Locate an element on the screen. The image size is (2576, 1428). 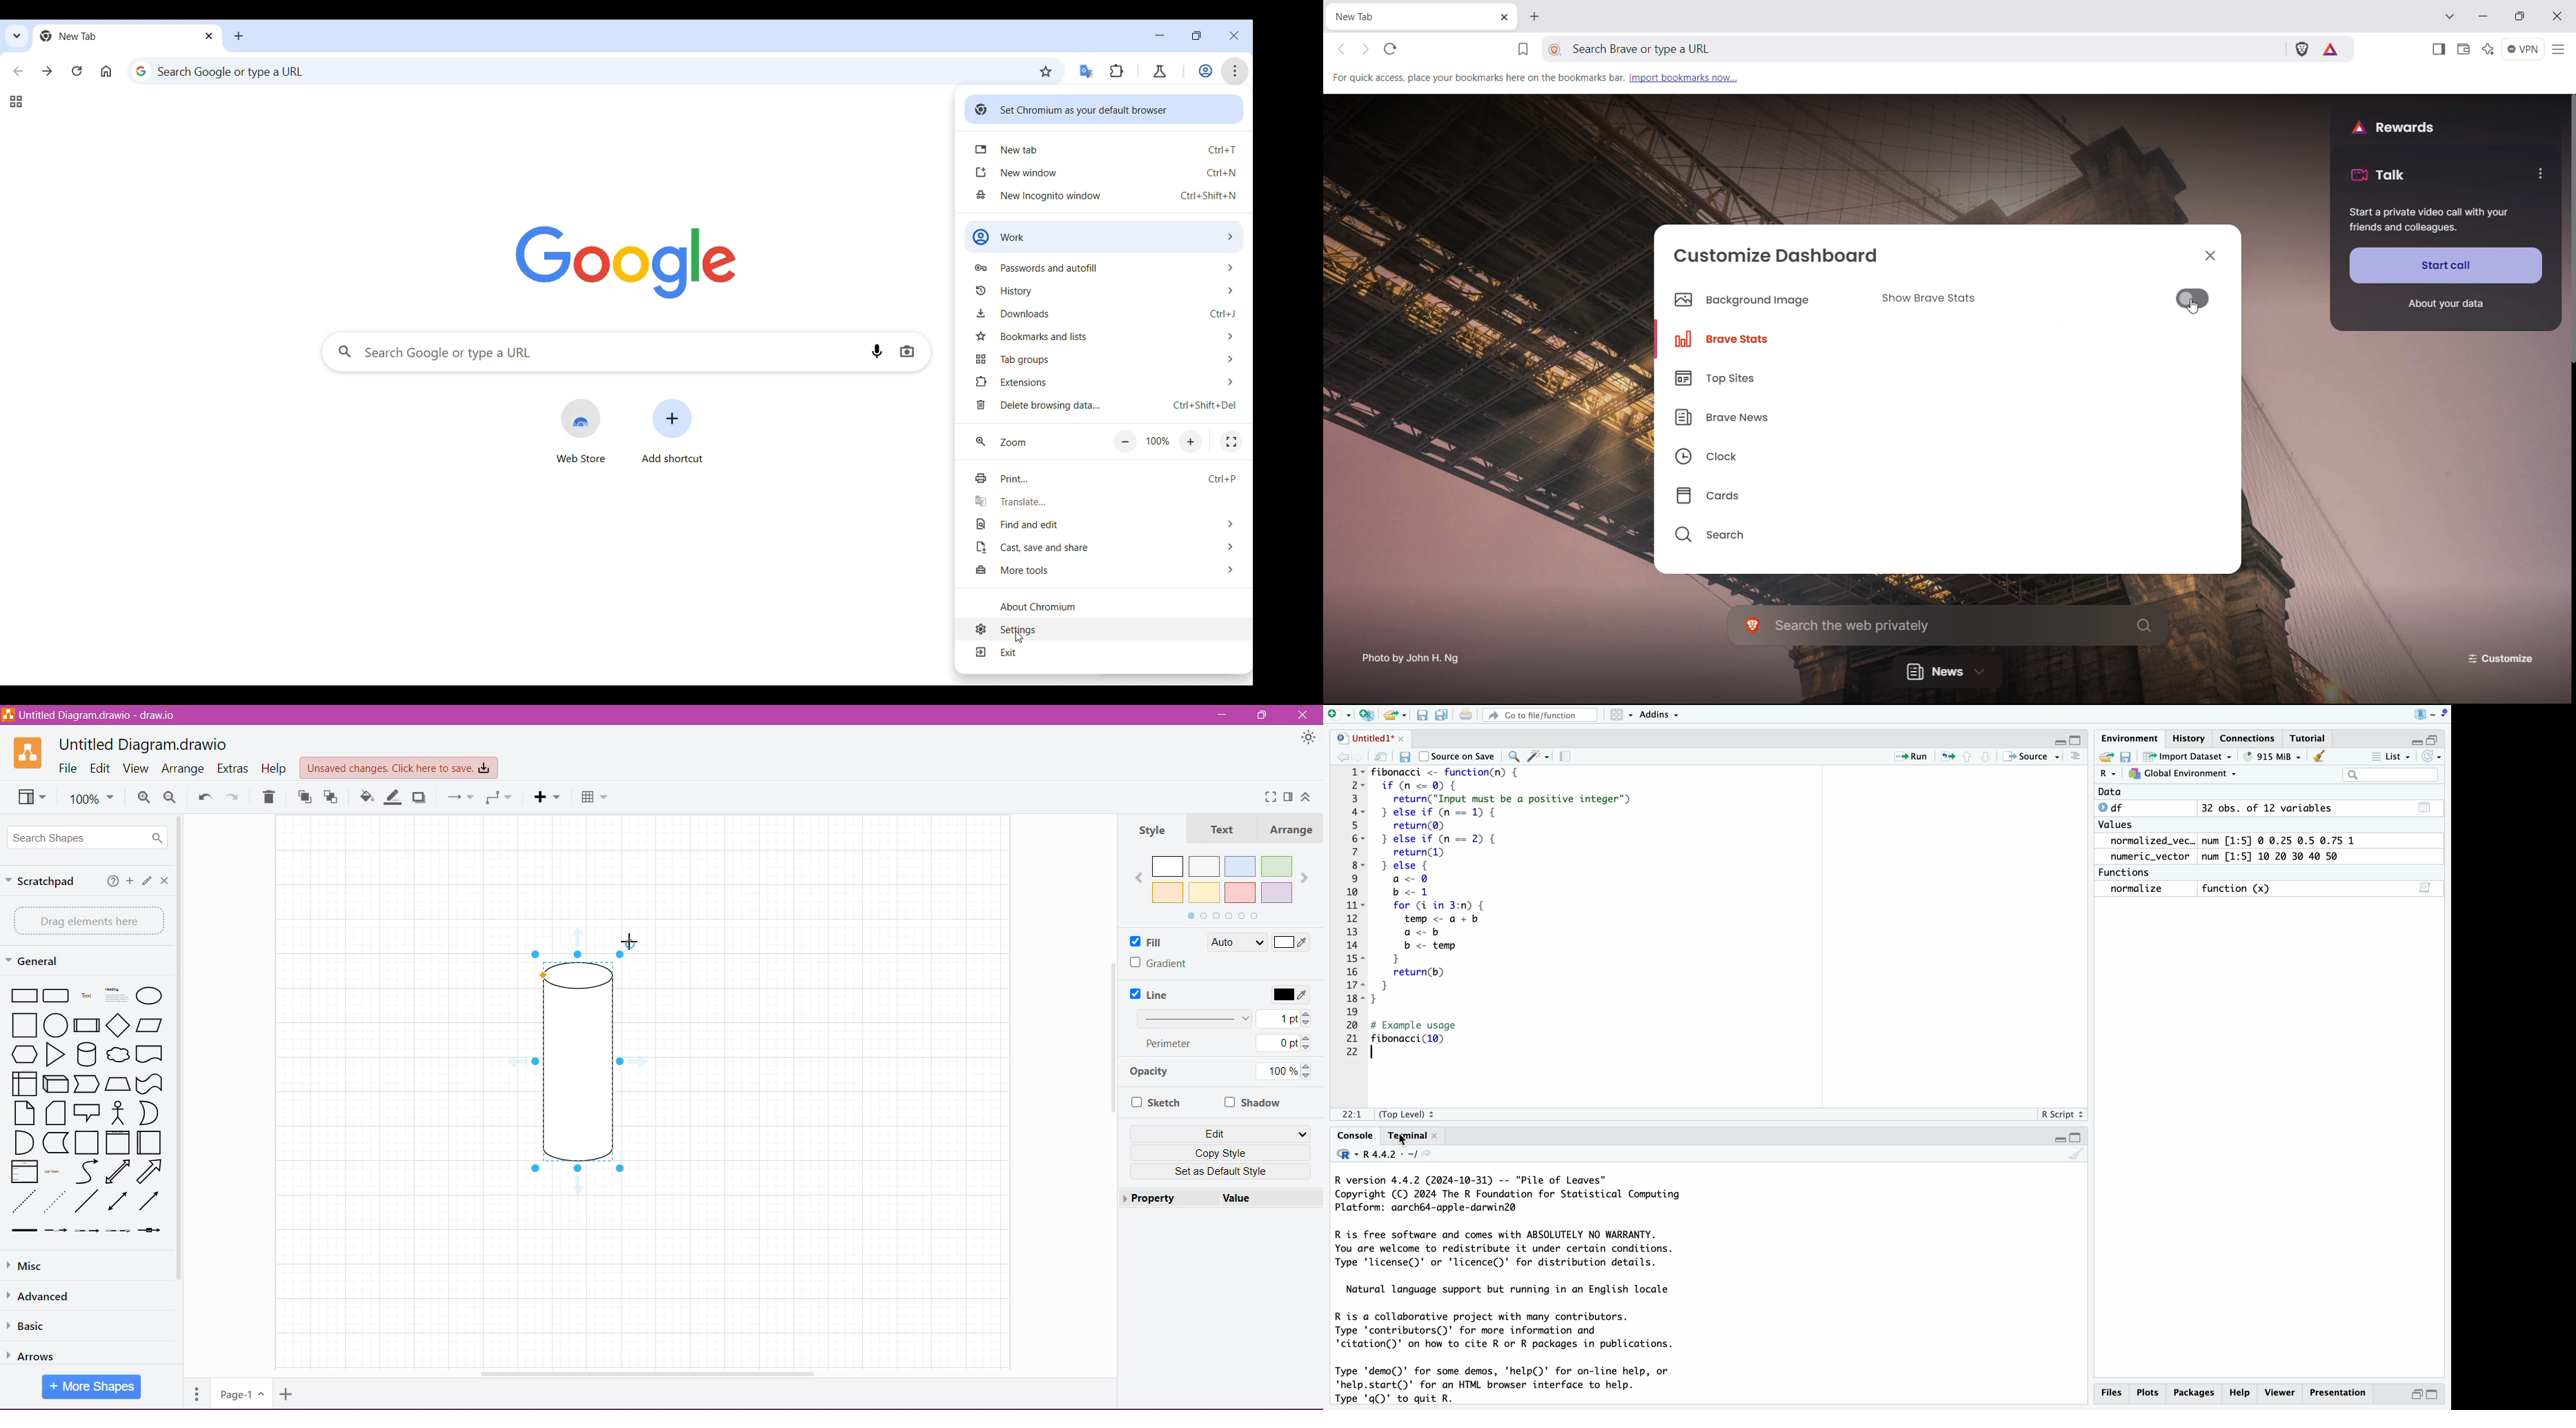
Close is located at coordinates (165, 880).